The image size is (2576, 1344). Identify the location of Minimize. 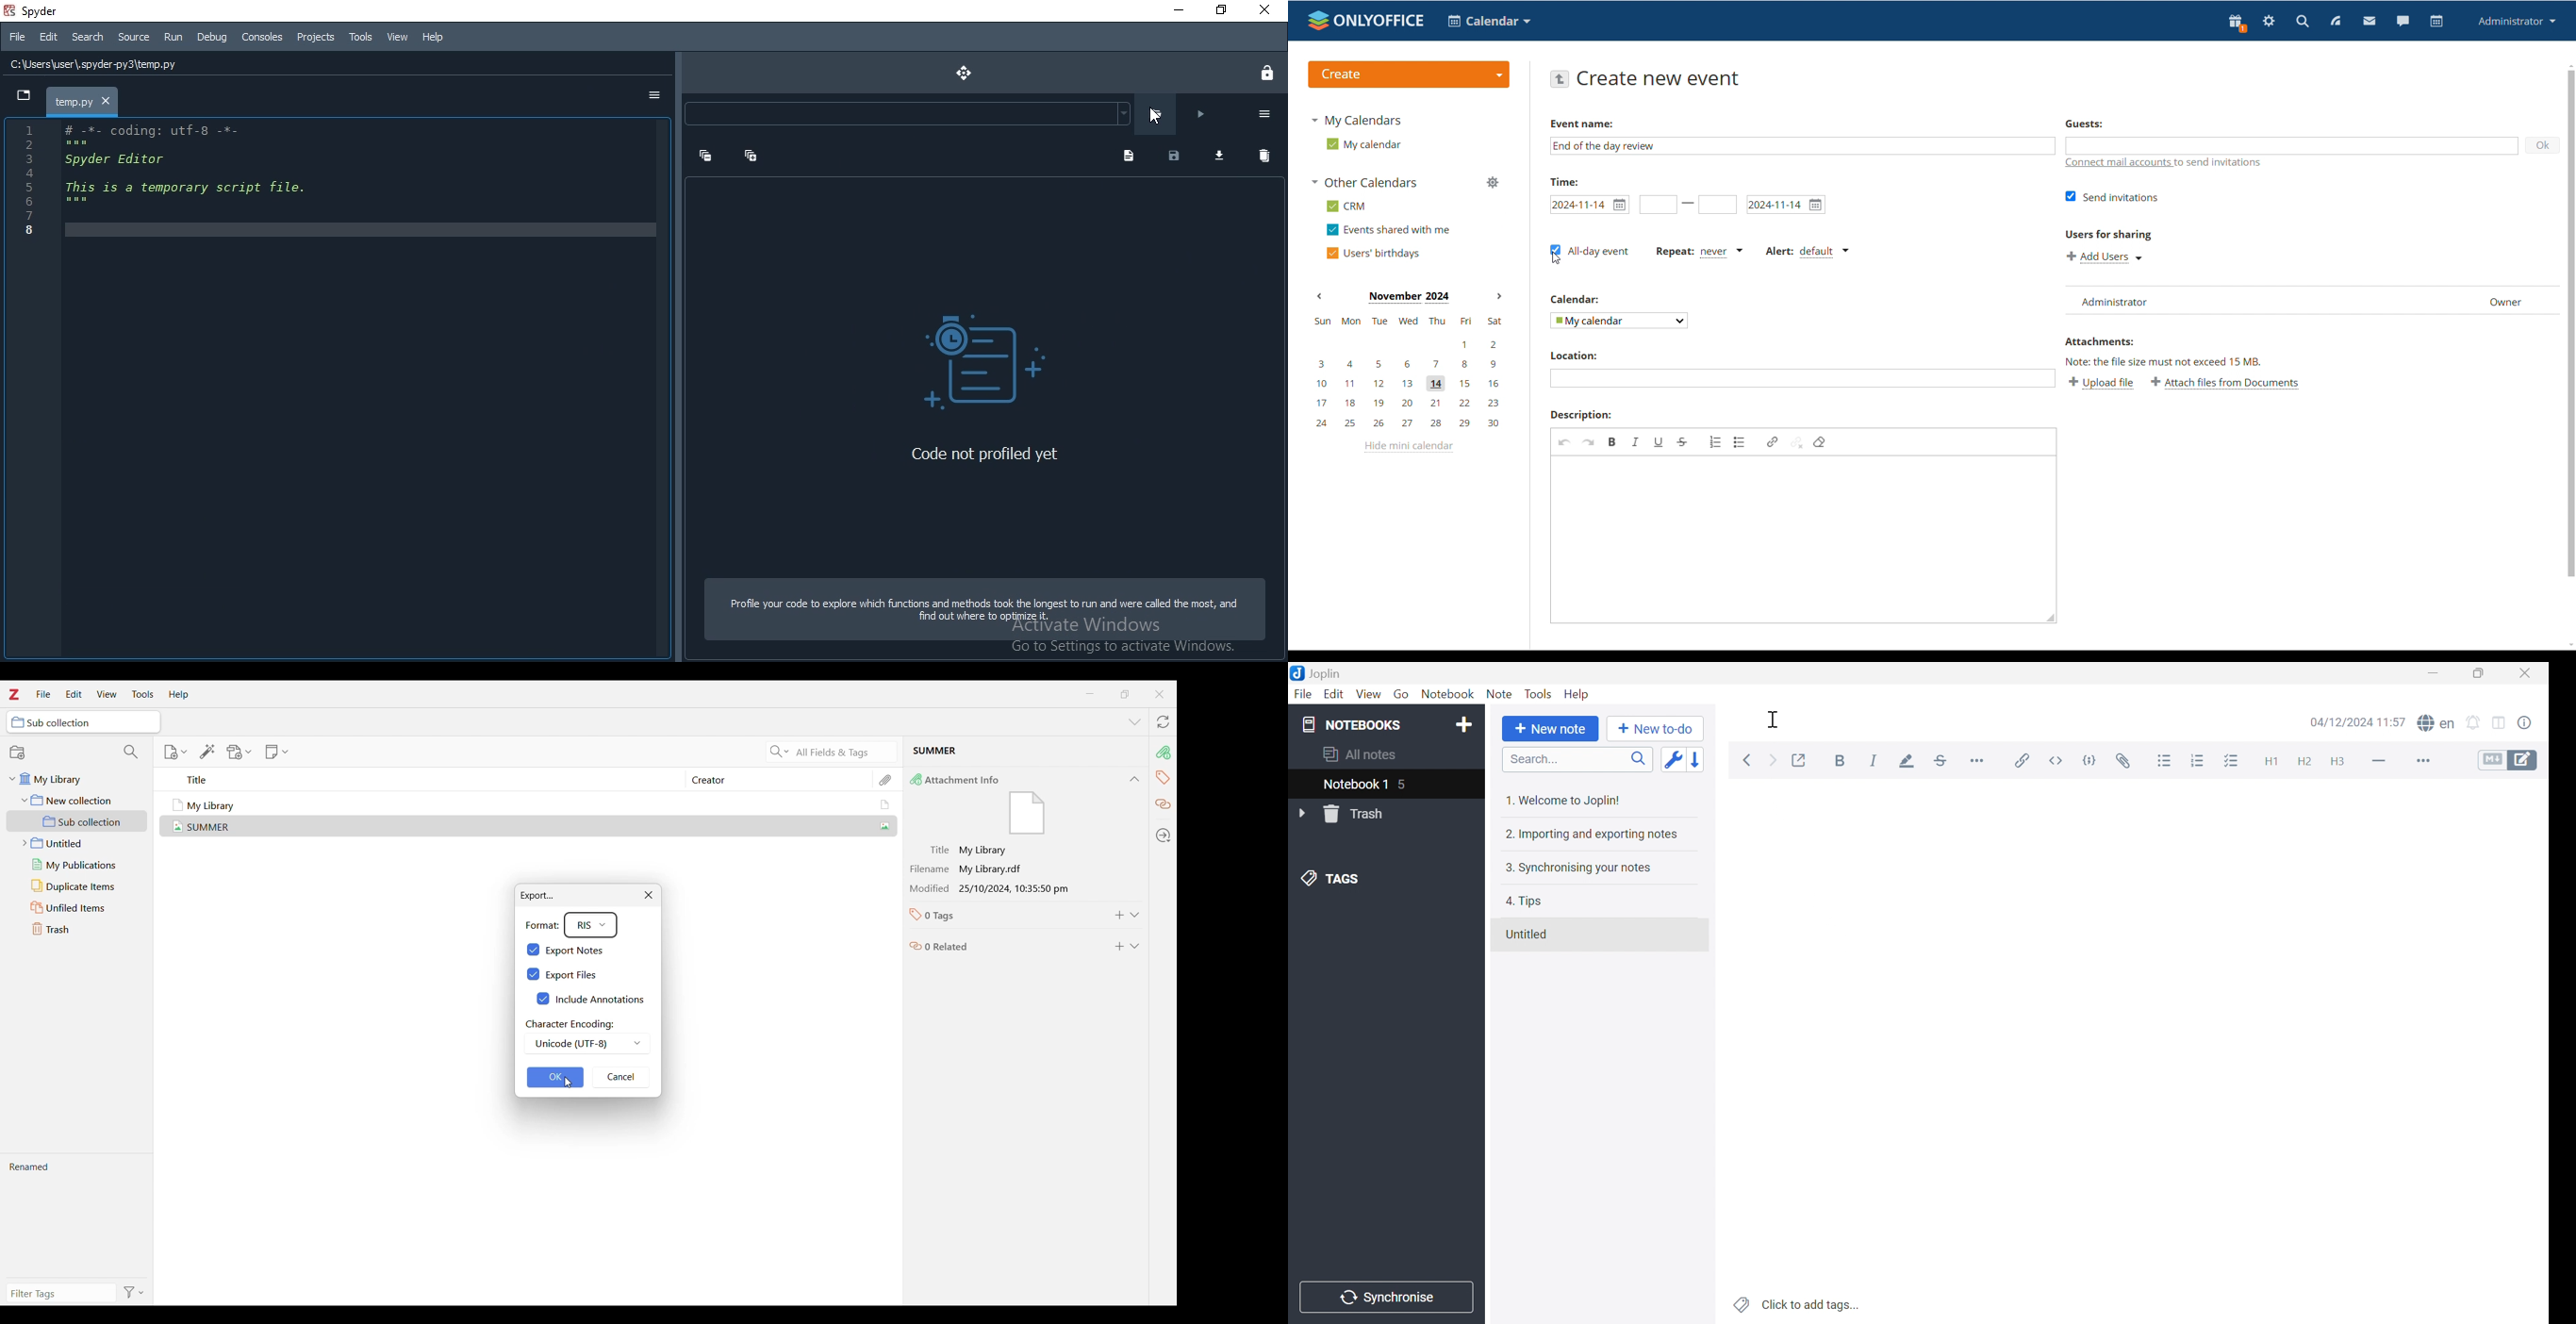
(2434, 673).